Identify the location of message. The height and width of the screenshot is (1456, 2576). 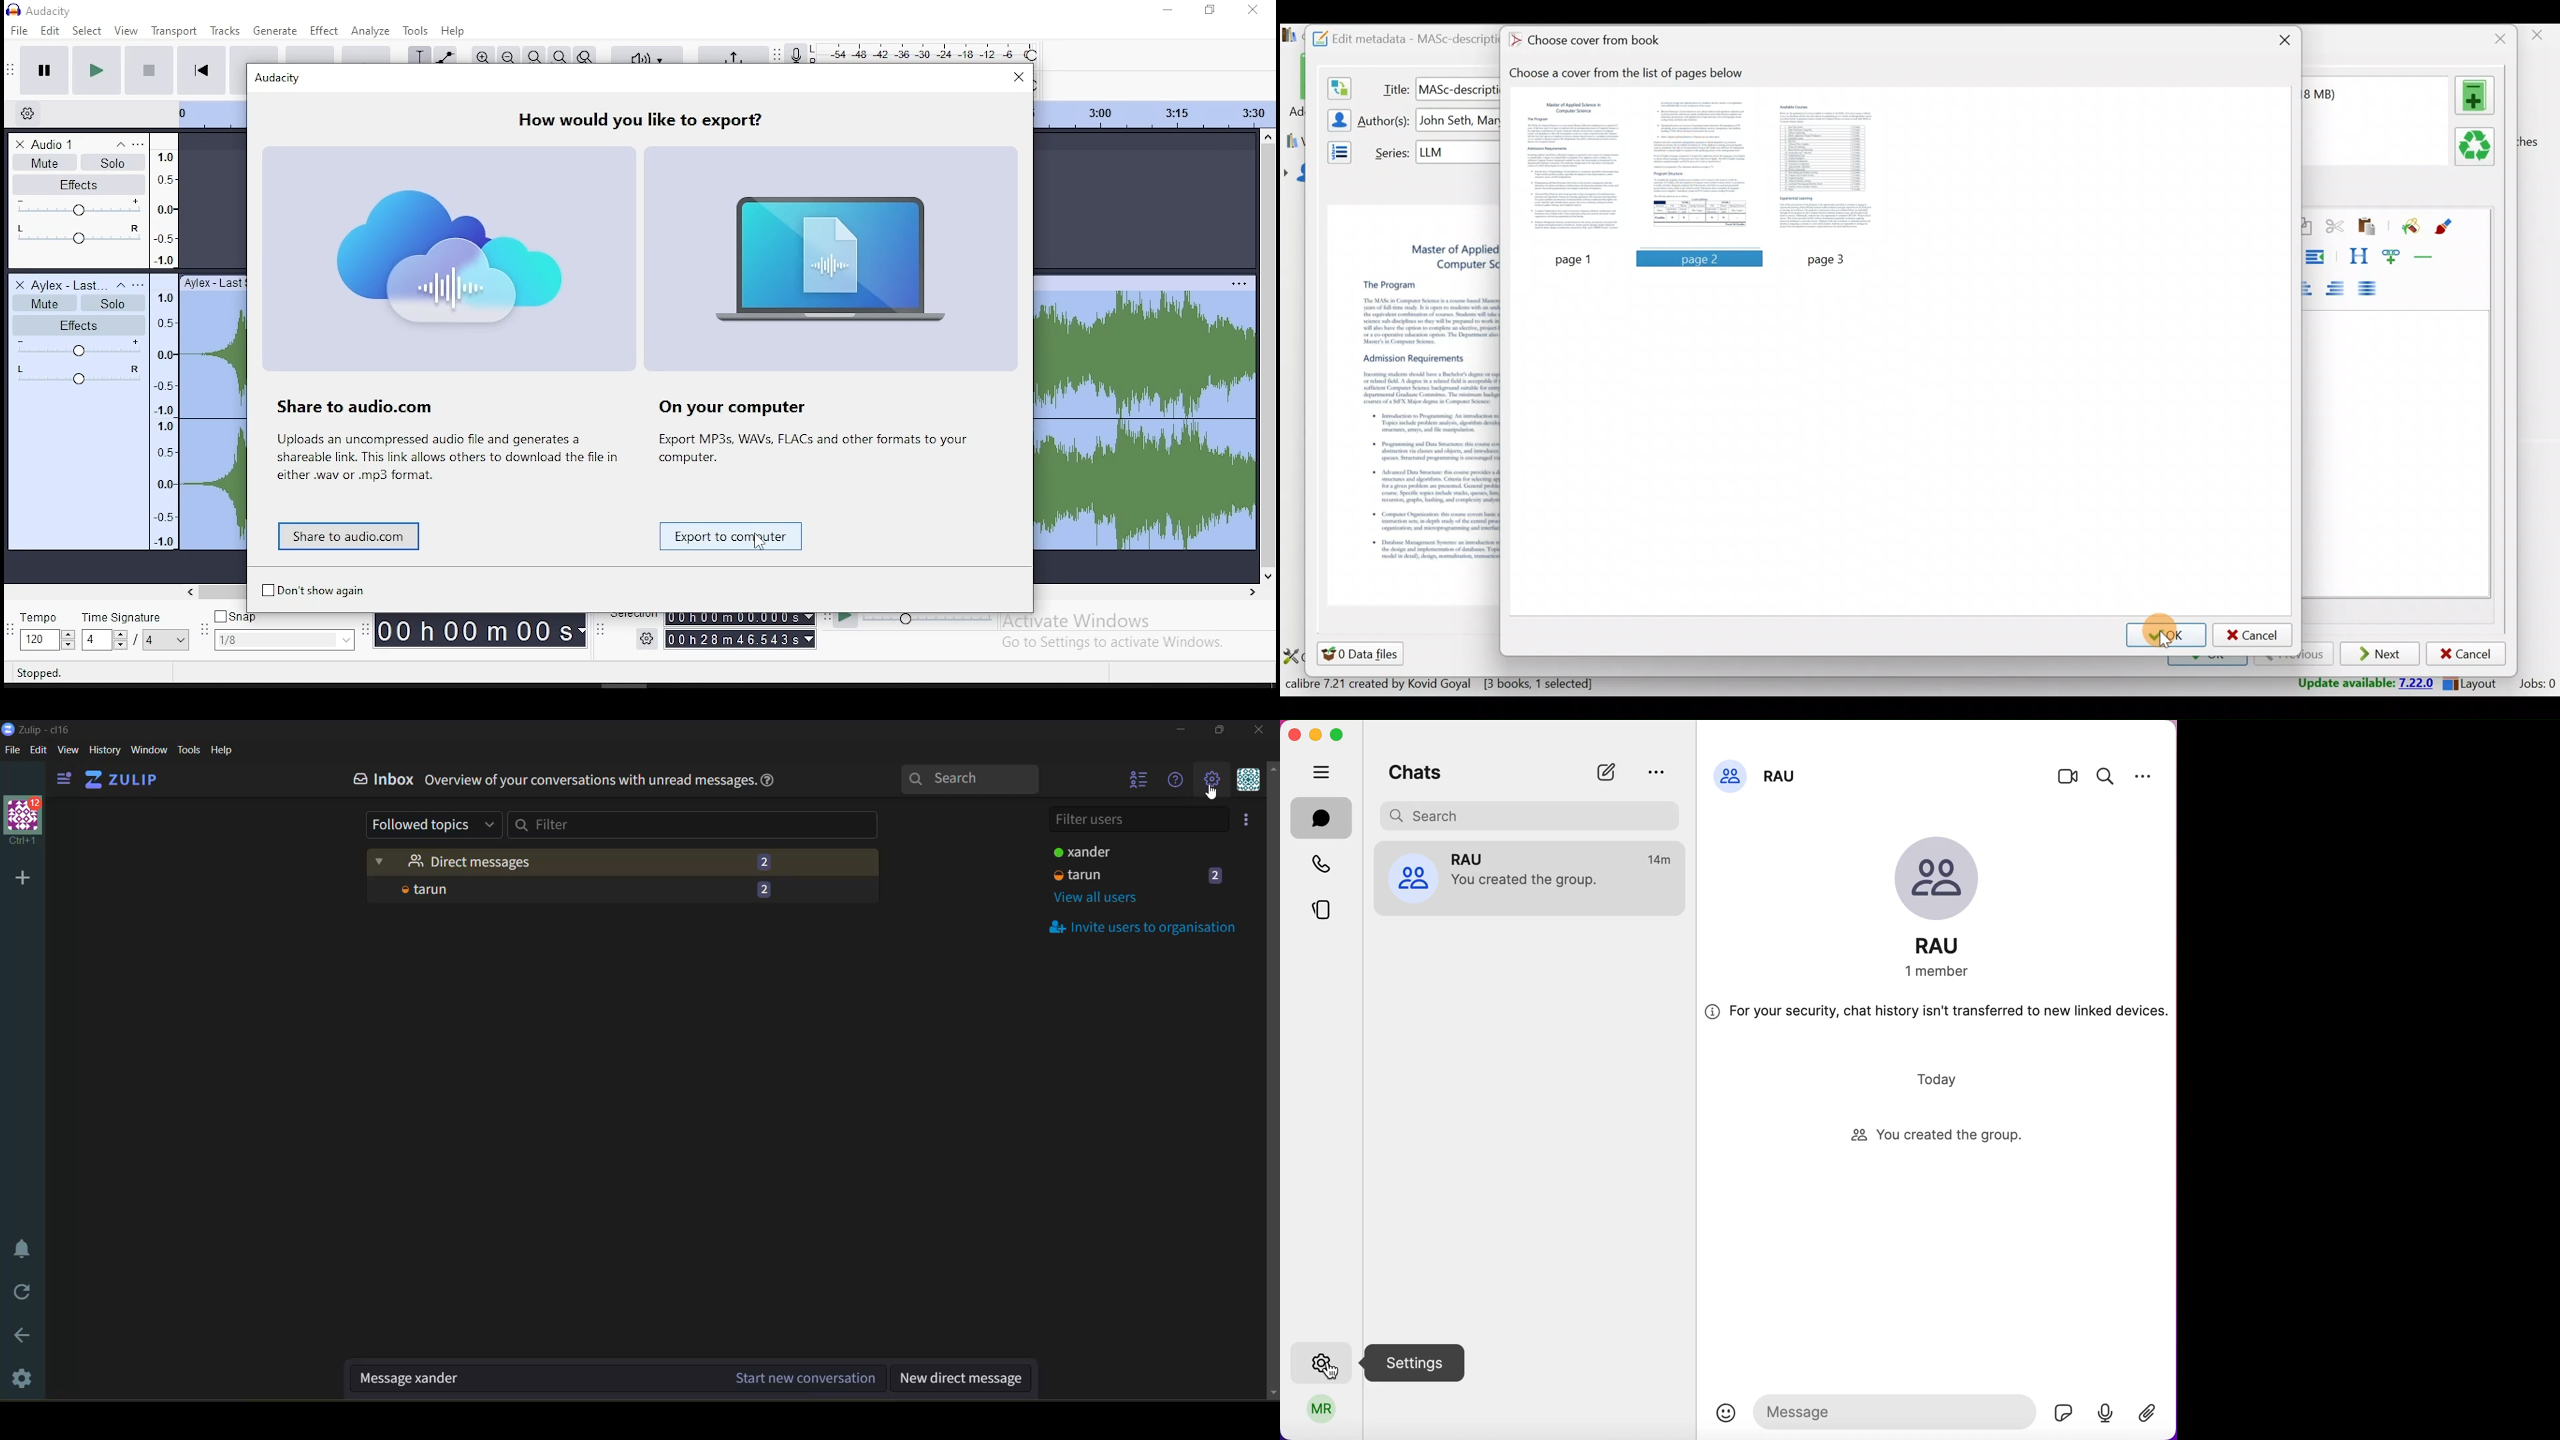
(1895, 1410).